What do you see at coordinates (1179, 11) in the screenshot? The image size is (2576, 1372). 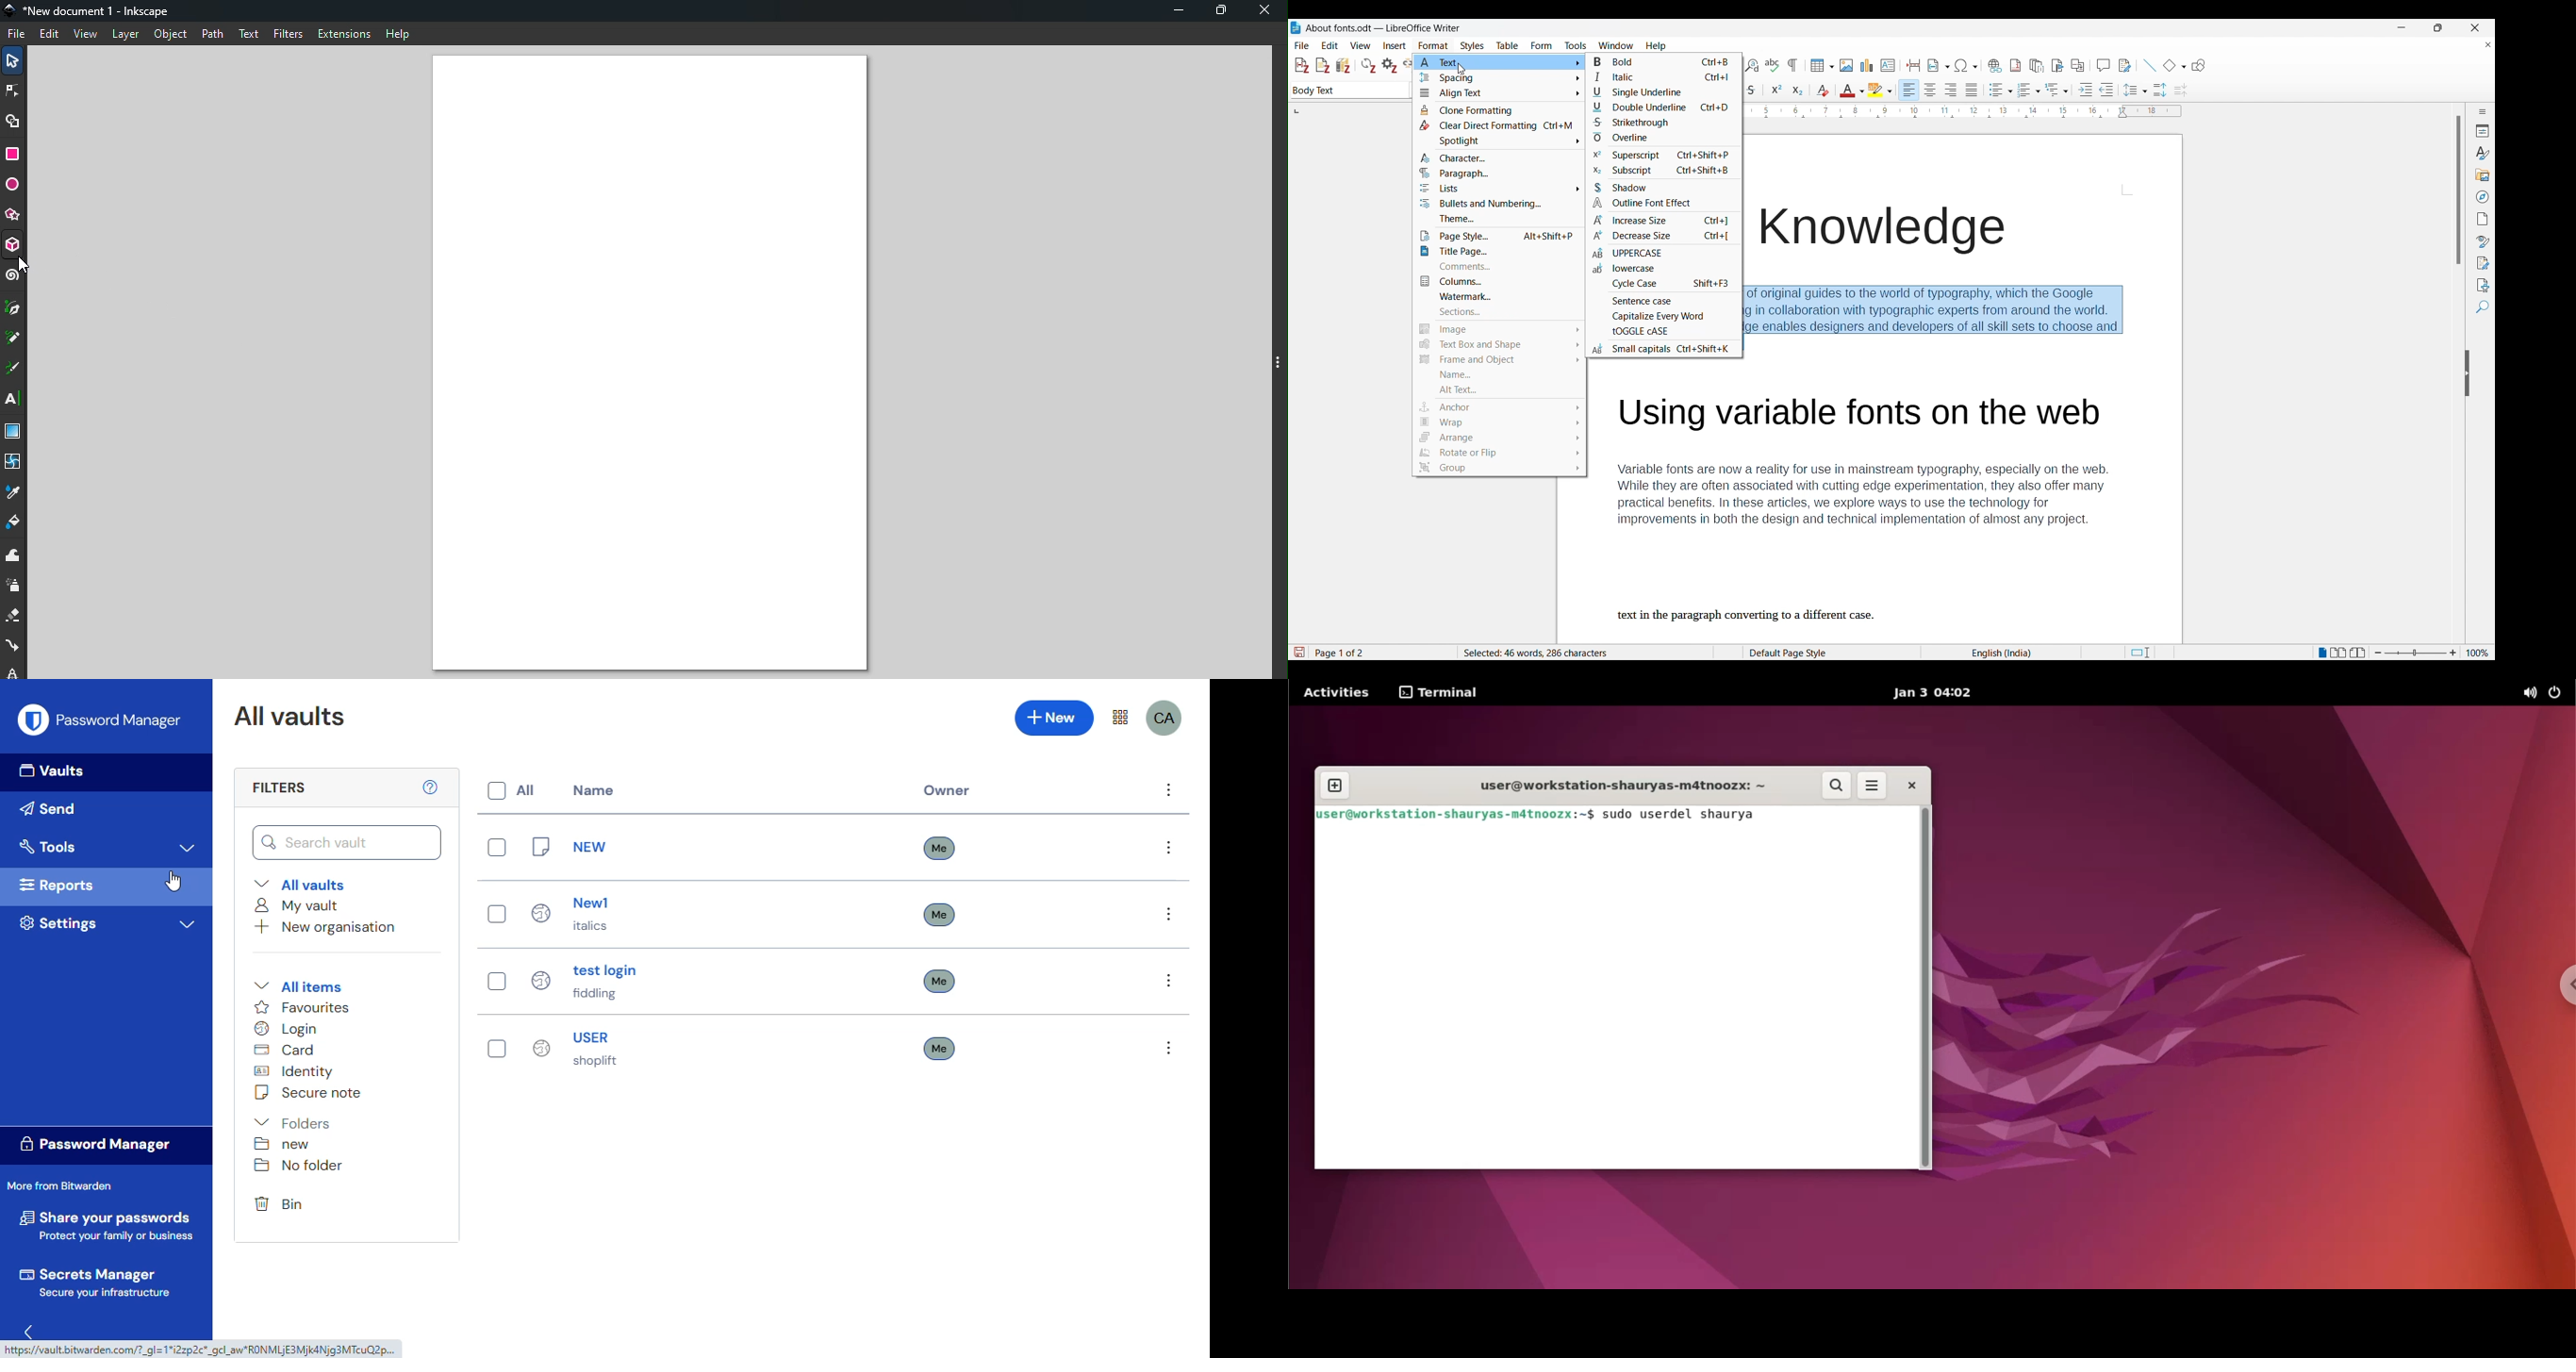 I see `Minimize` at bounding box center [1179, 11].